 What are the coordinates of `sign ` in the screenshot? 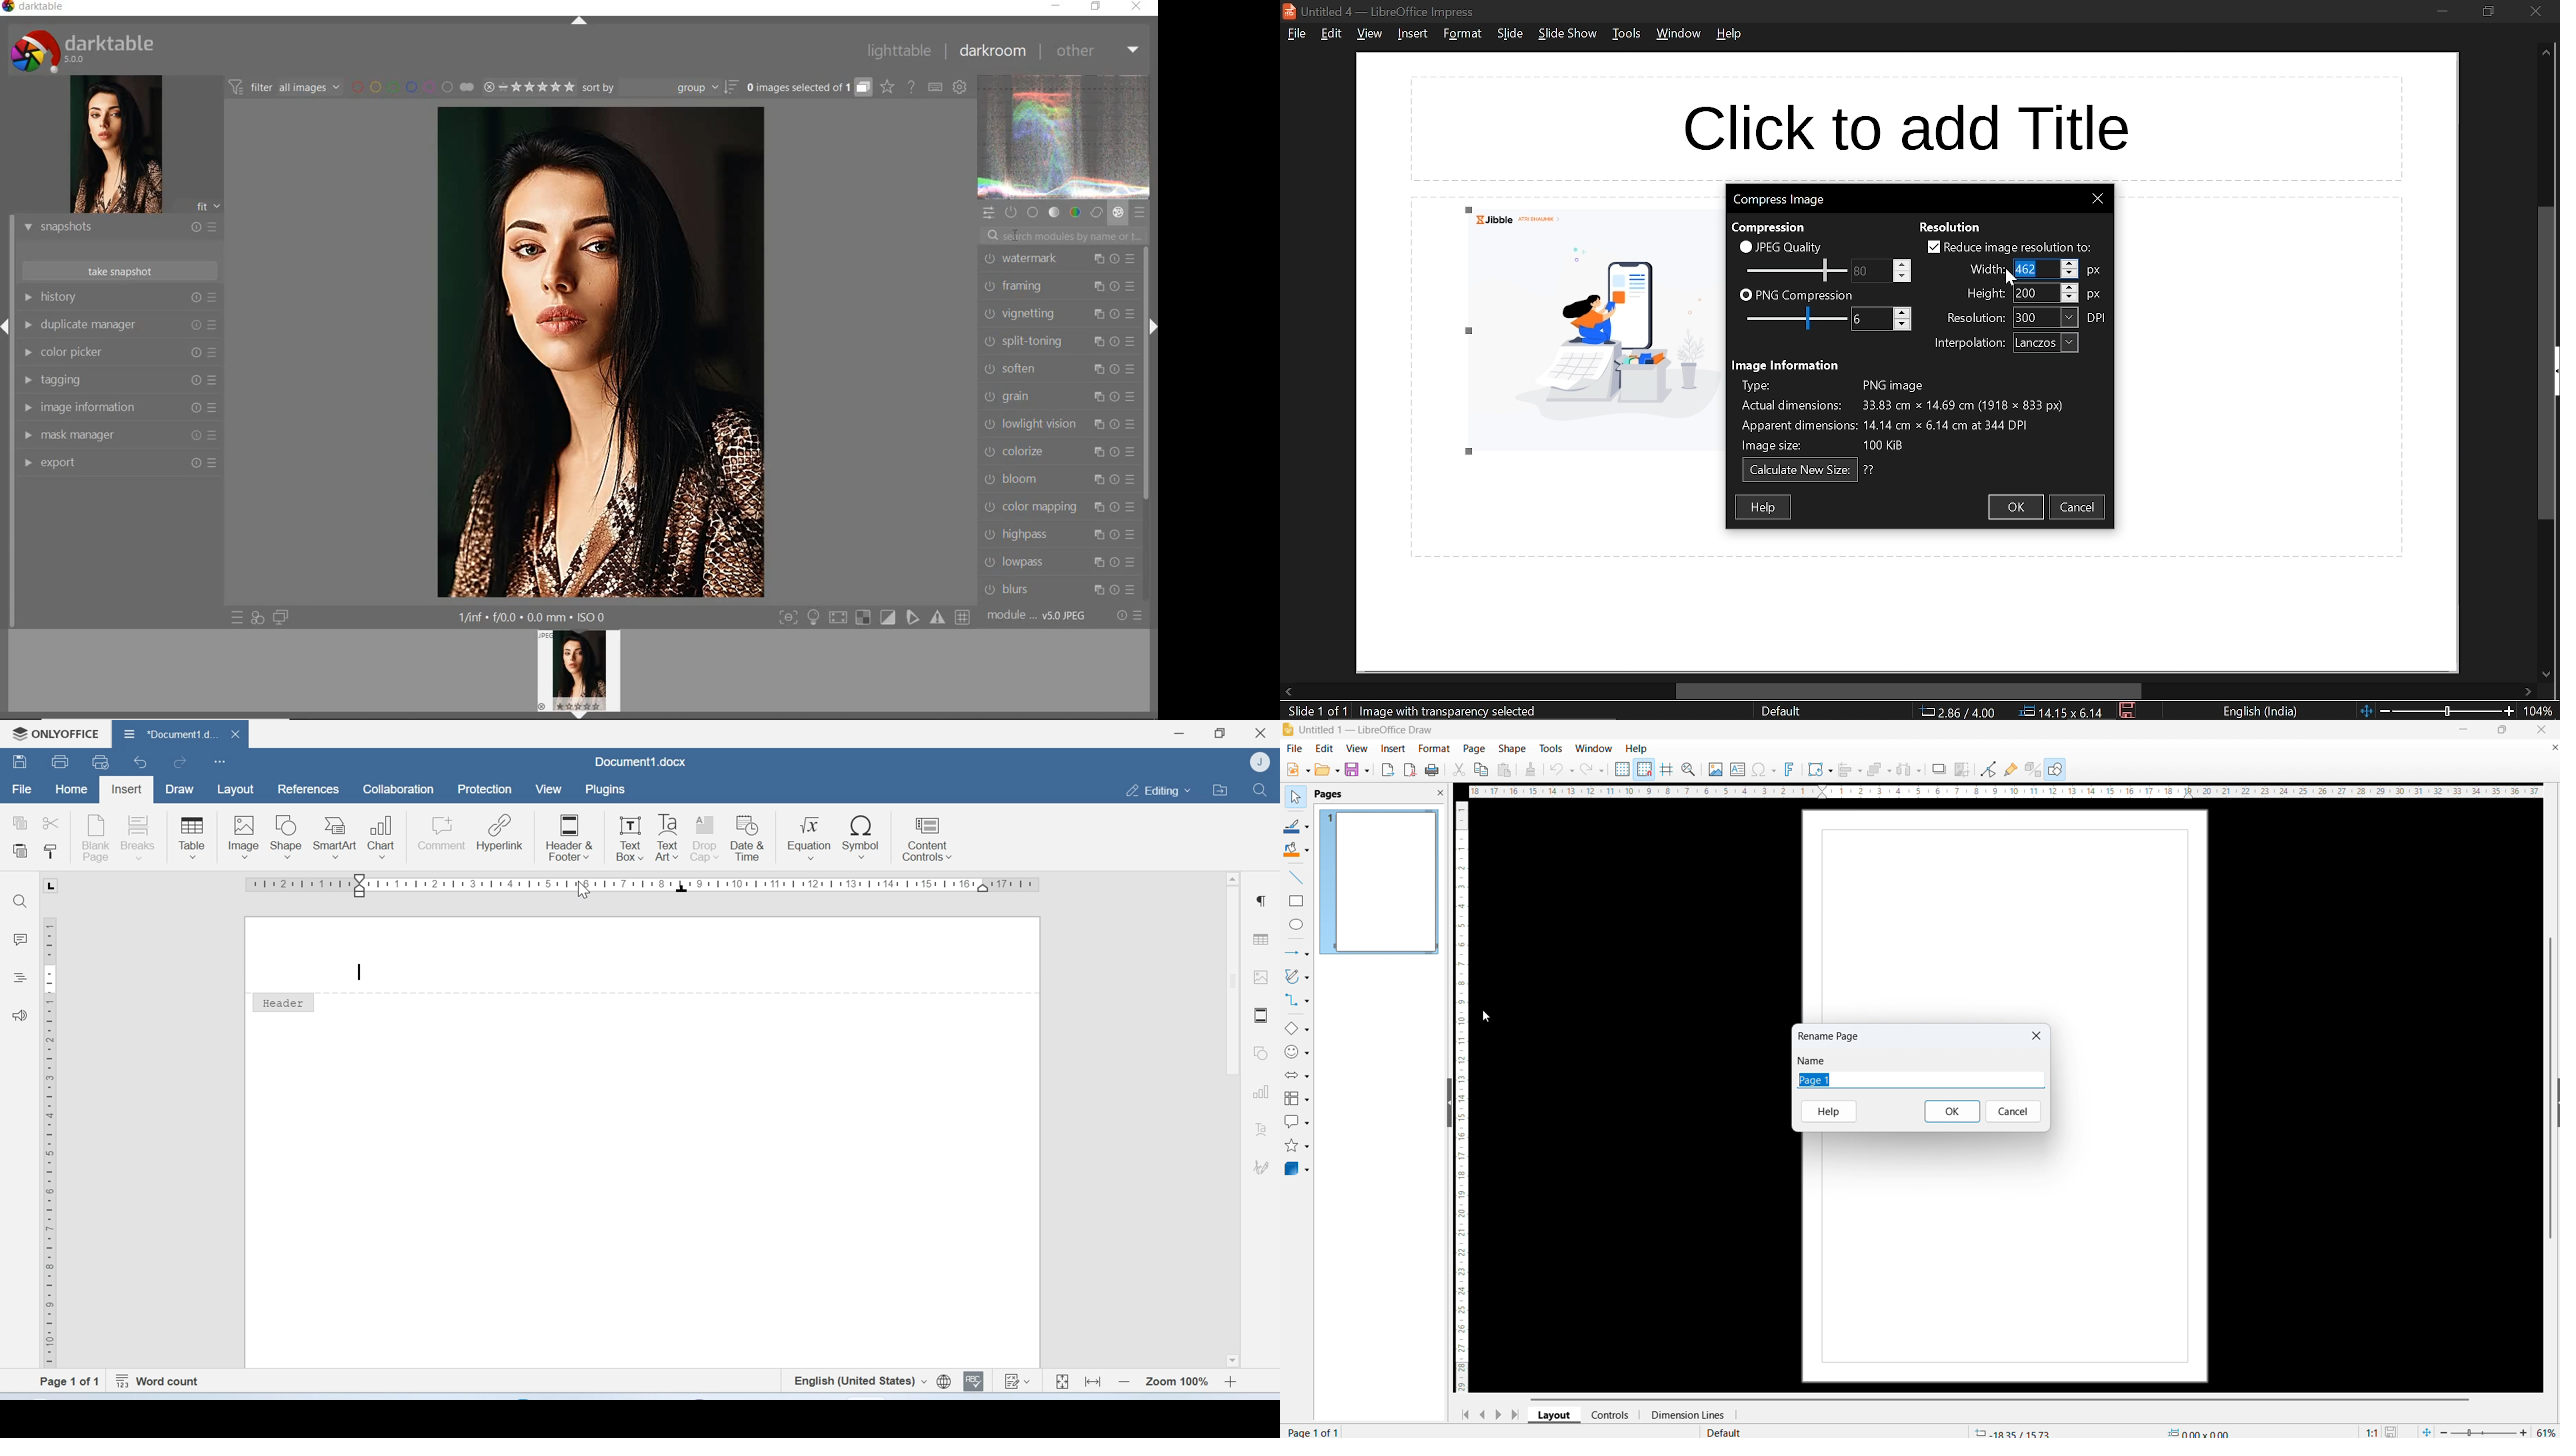 It's located at (889, 618).